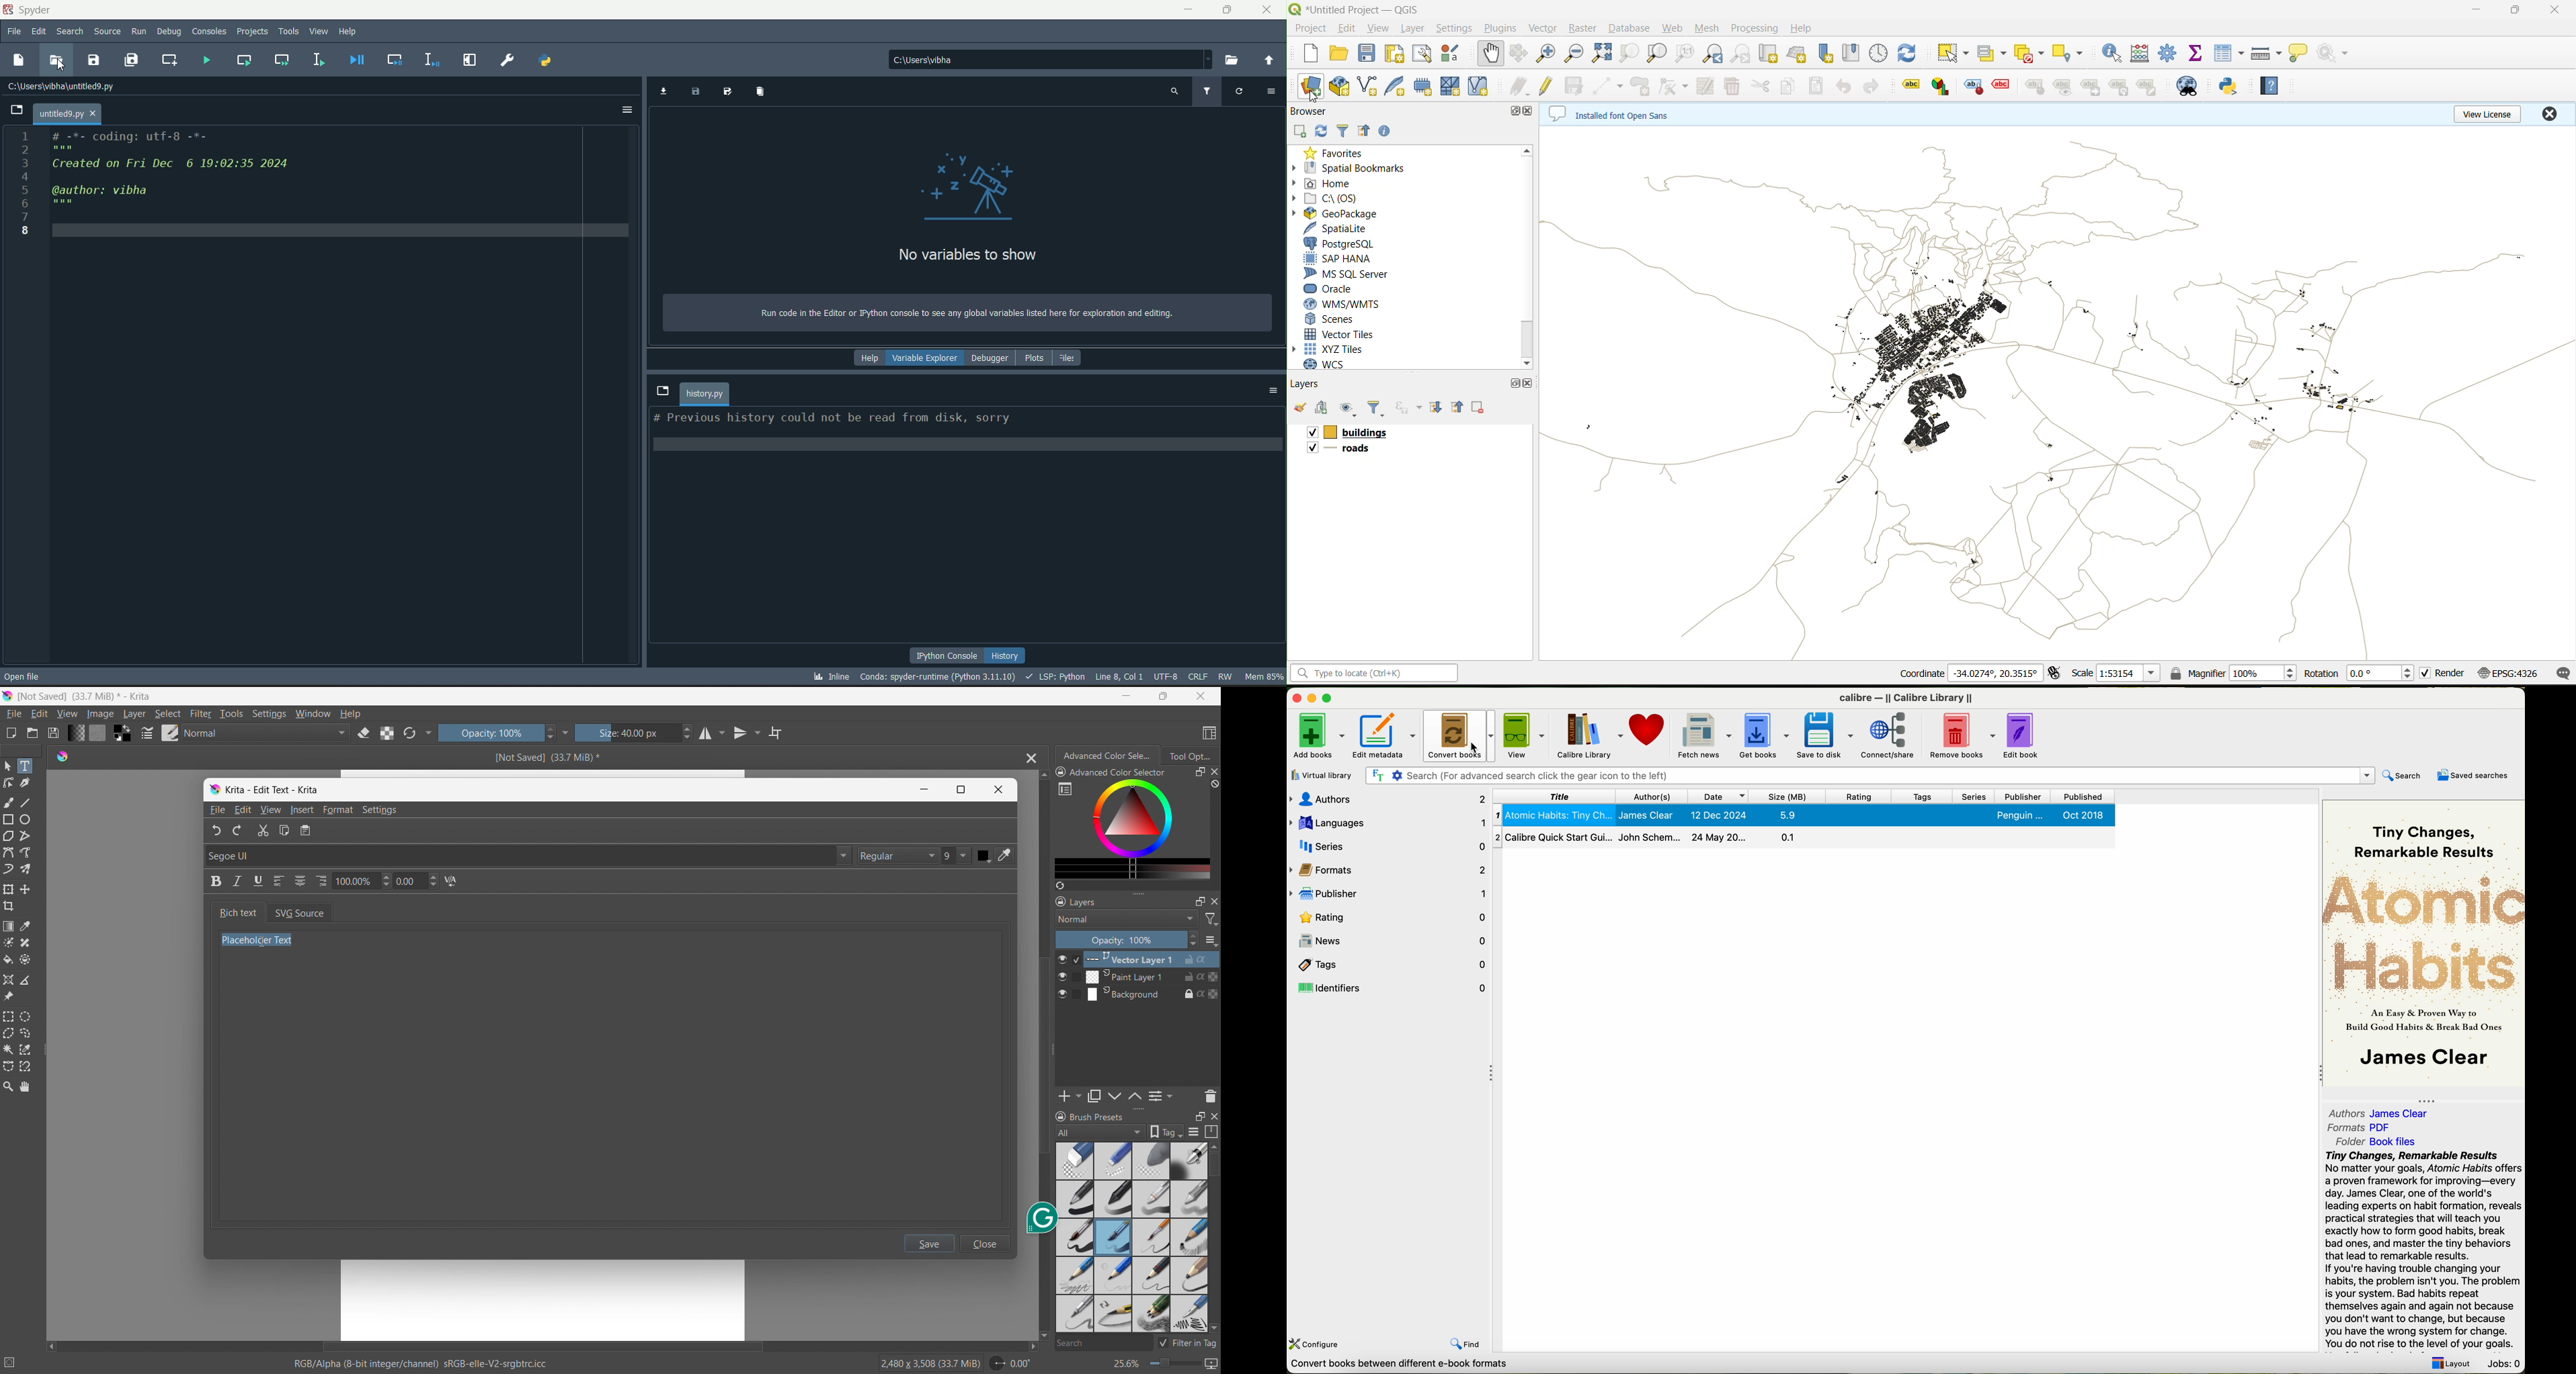 The width and height of the screenshot is (2576, 1400). I want to click on book cover preview, so click(2423, 945).